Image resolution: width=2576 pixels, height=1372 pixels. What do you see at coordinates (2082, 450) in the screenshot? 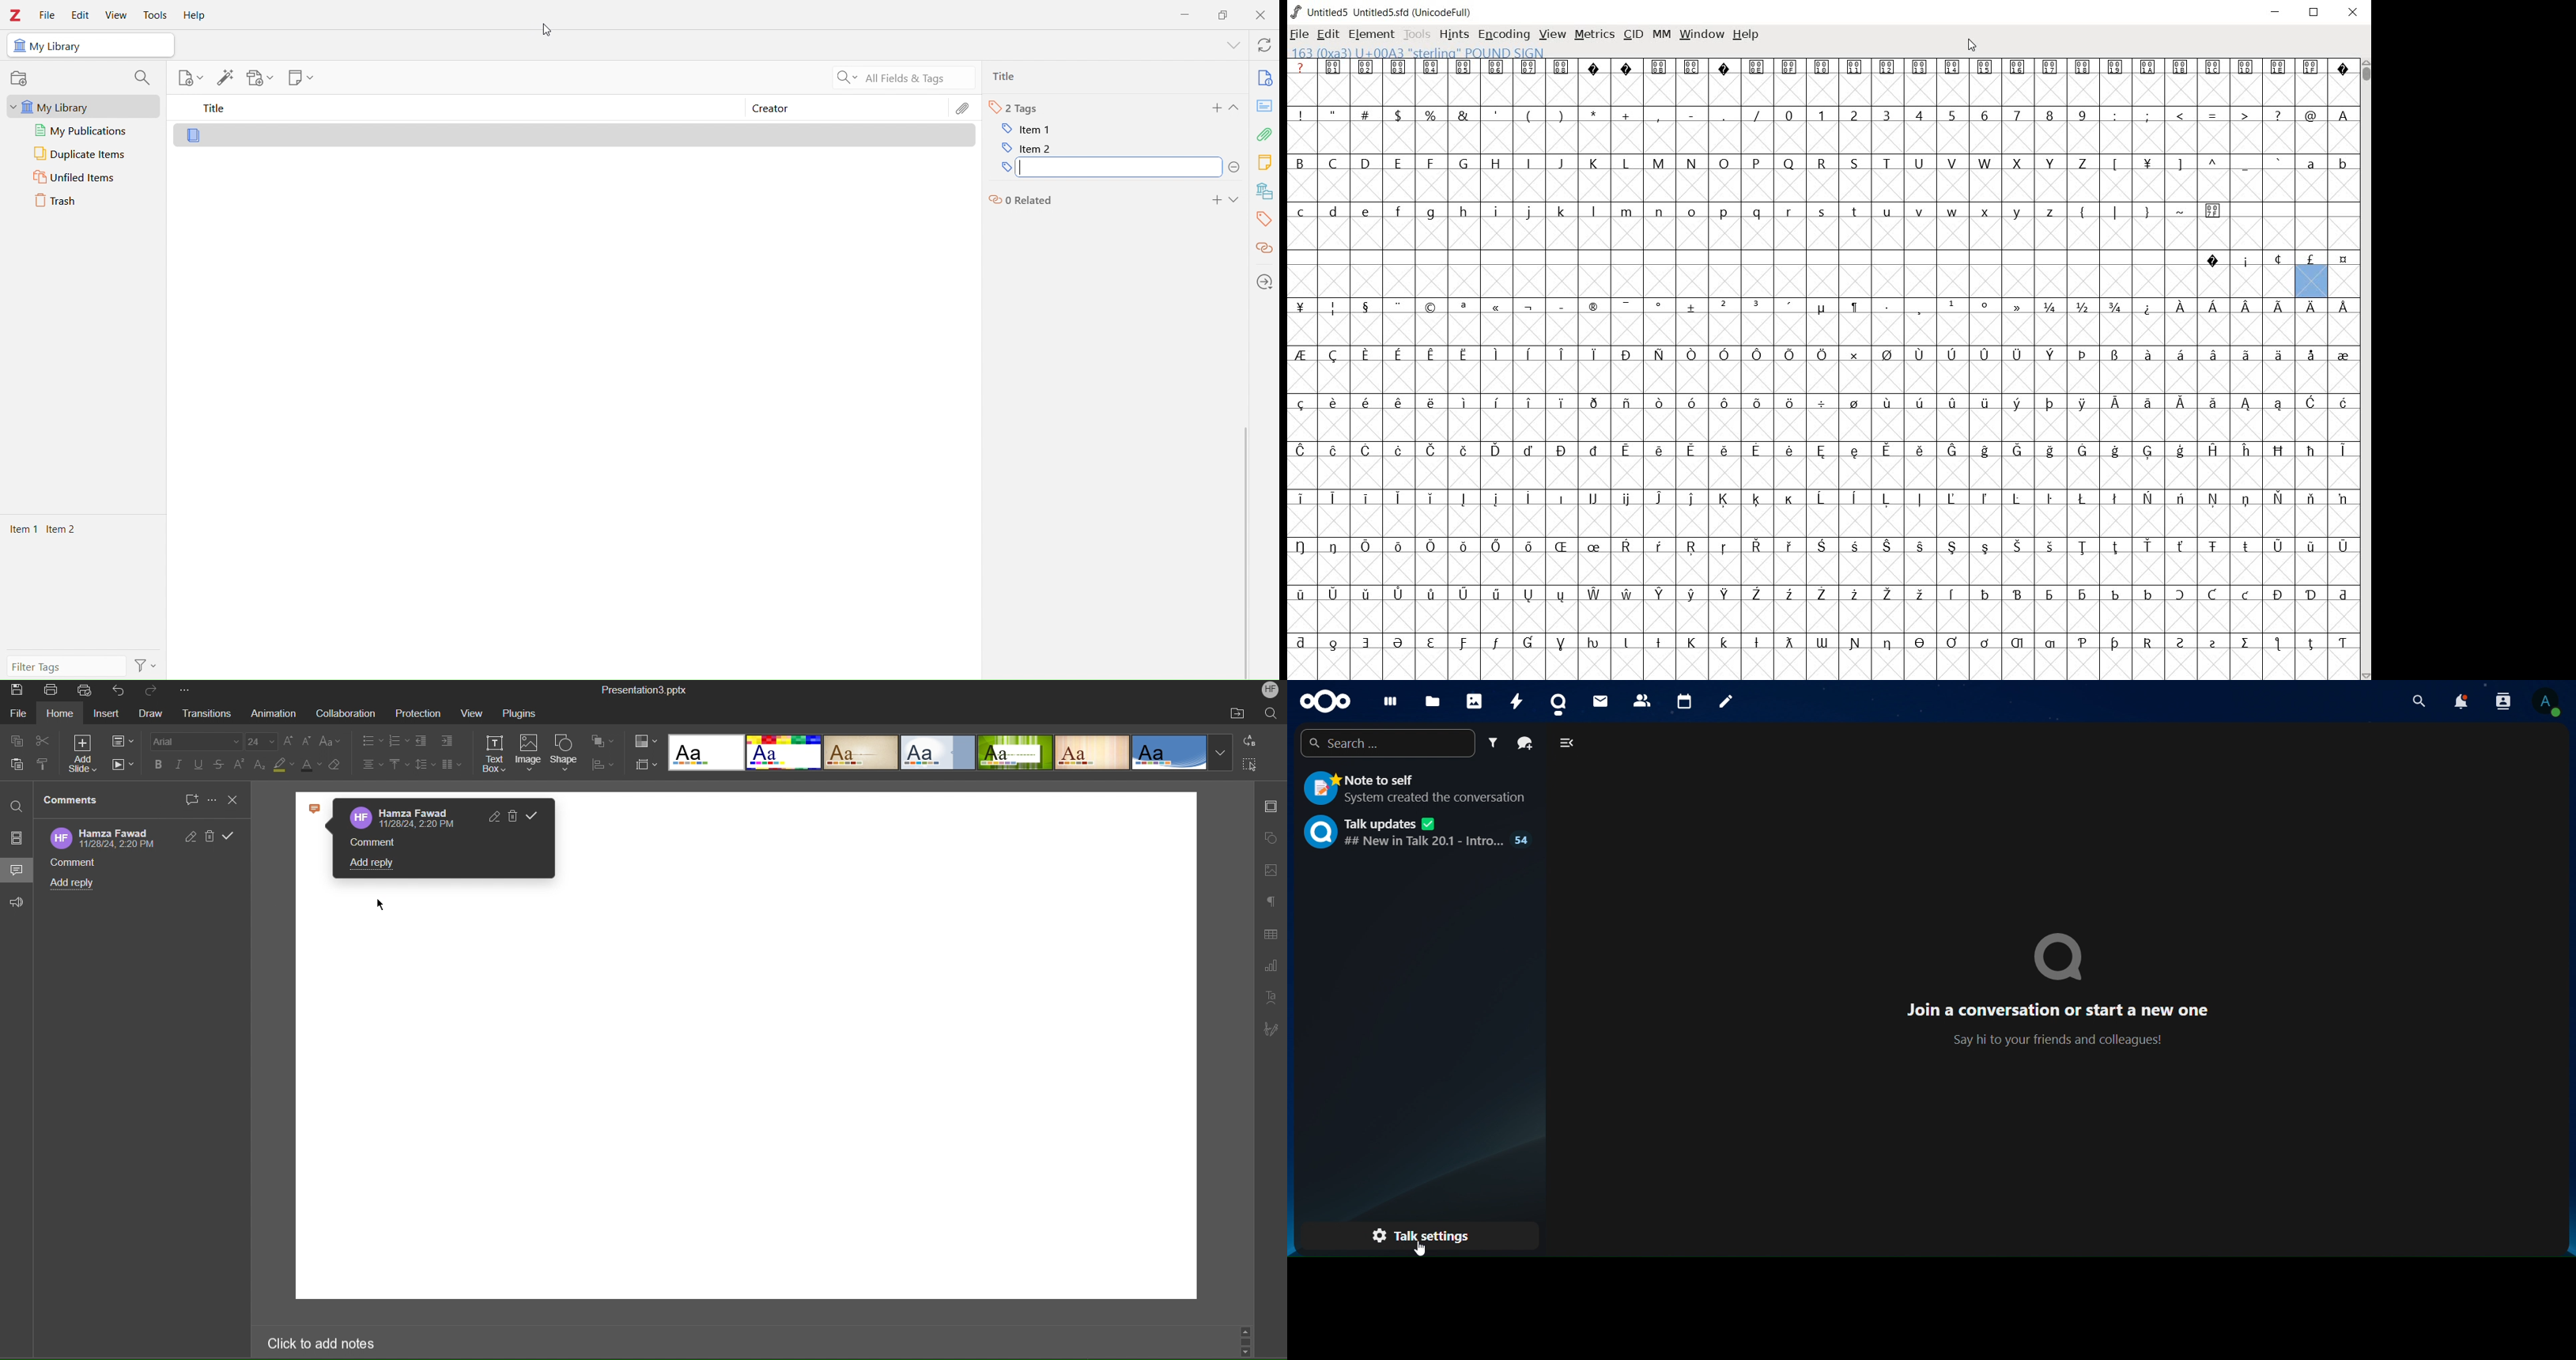
I see `Symbol` at bounding box center [2082, 450].